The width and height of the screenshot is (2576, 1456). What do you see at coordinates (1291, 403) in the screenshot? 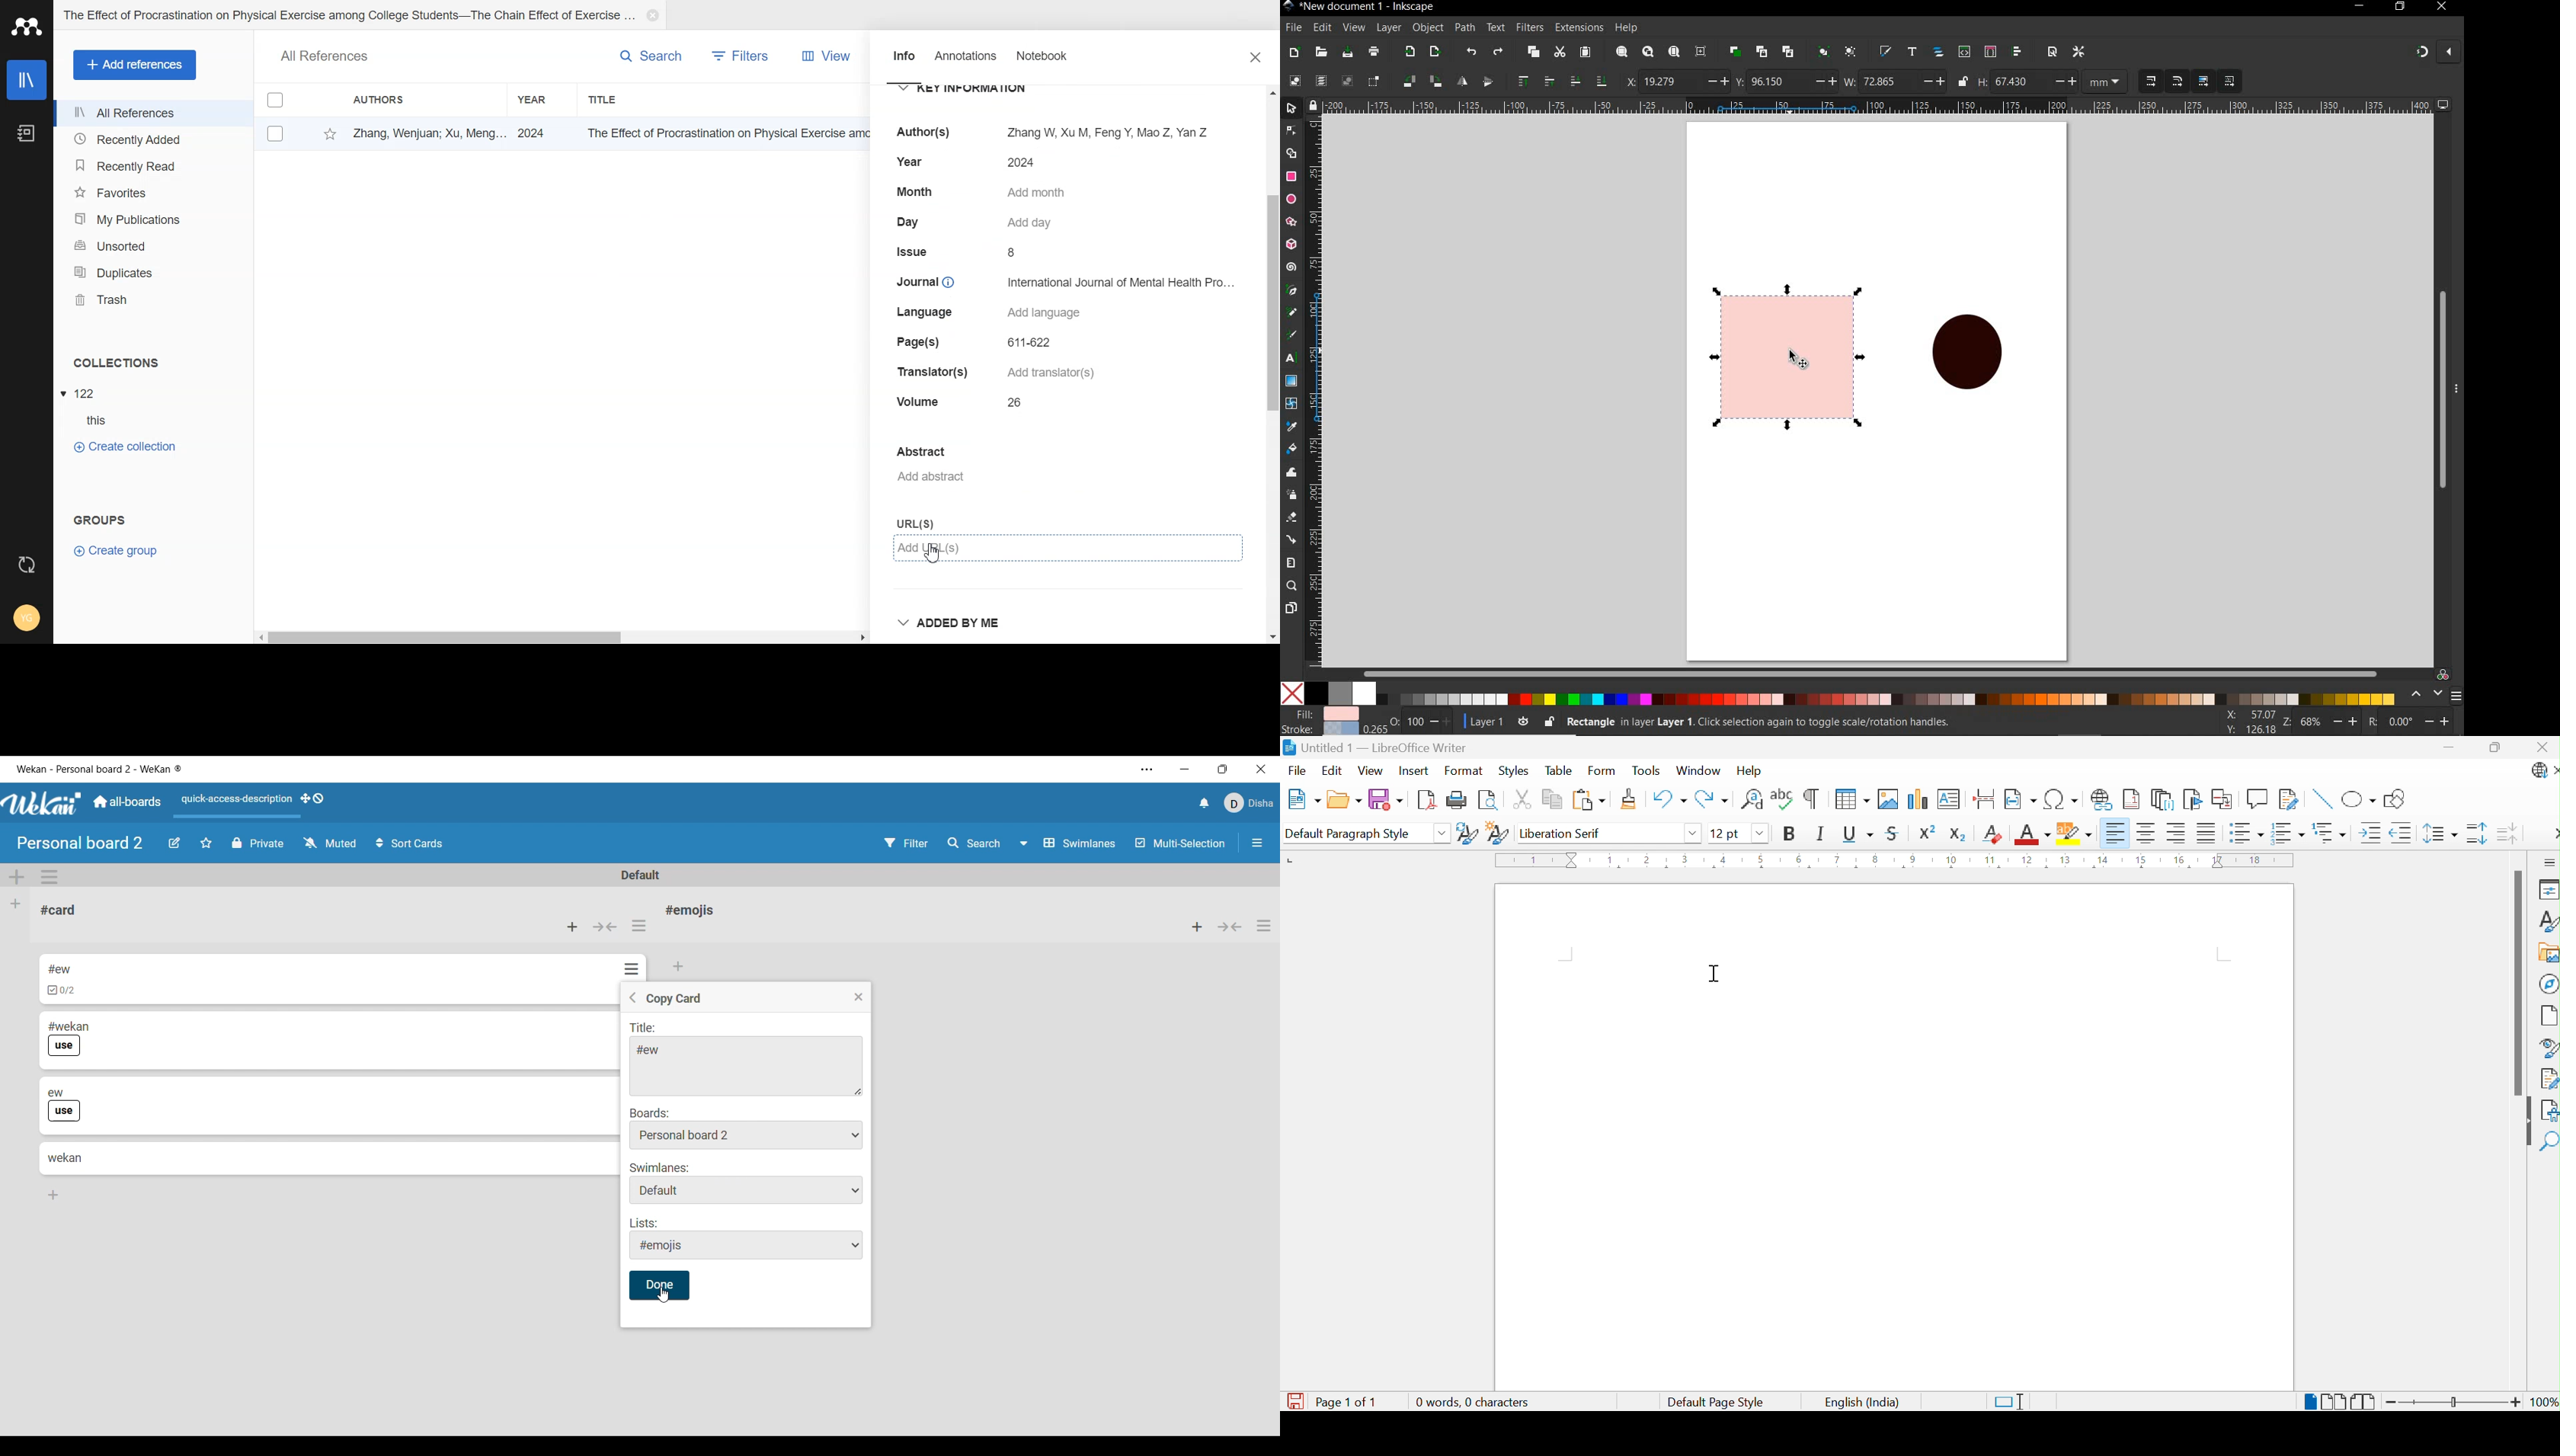
I see `mesh tool` at bounding box center [1291, 403].